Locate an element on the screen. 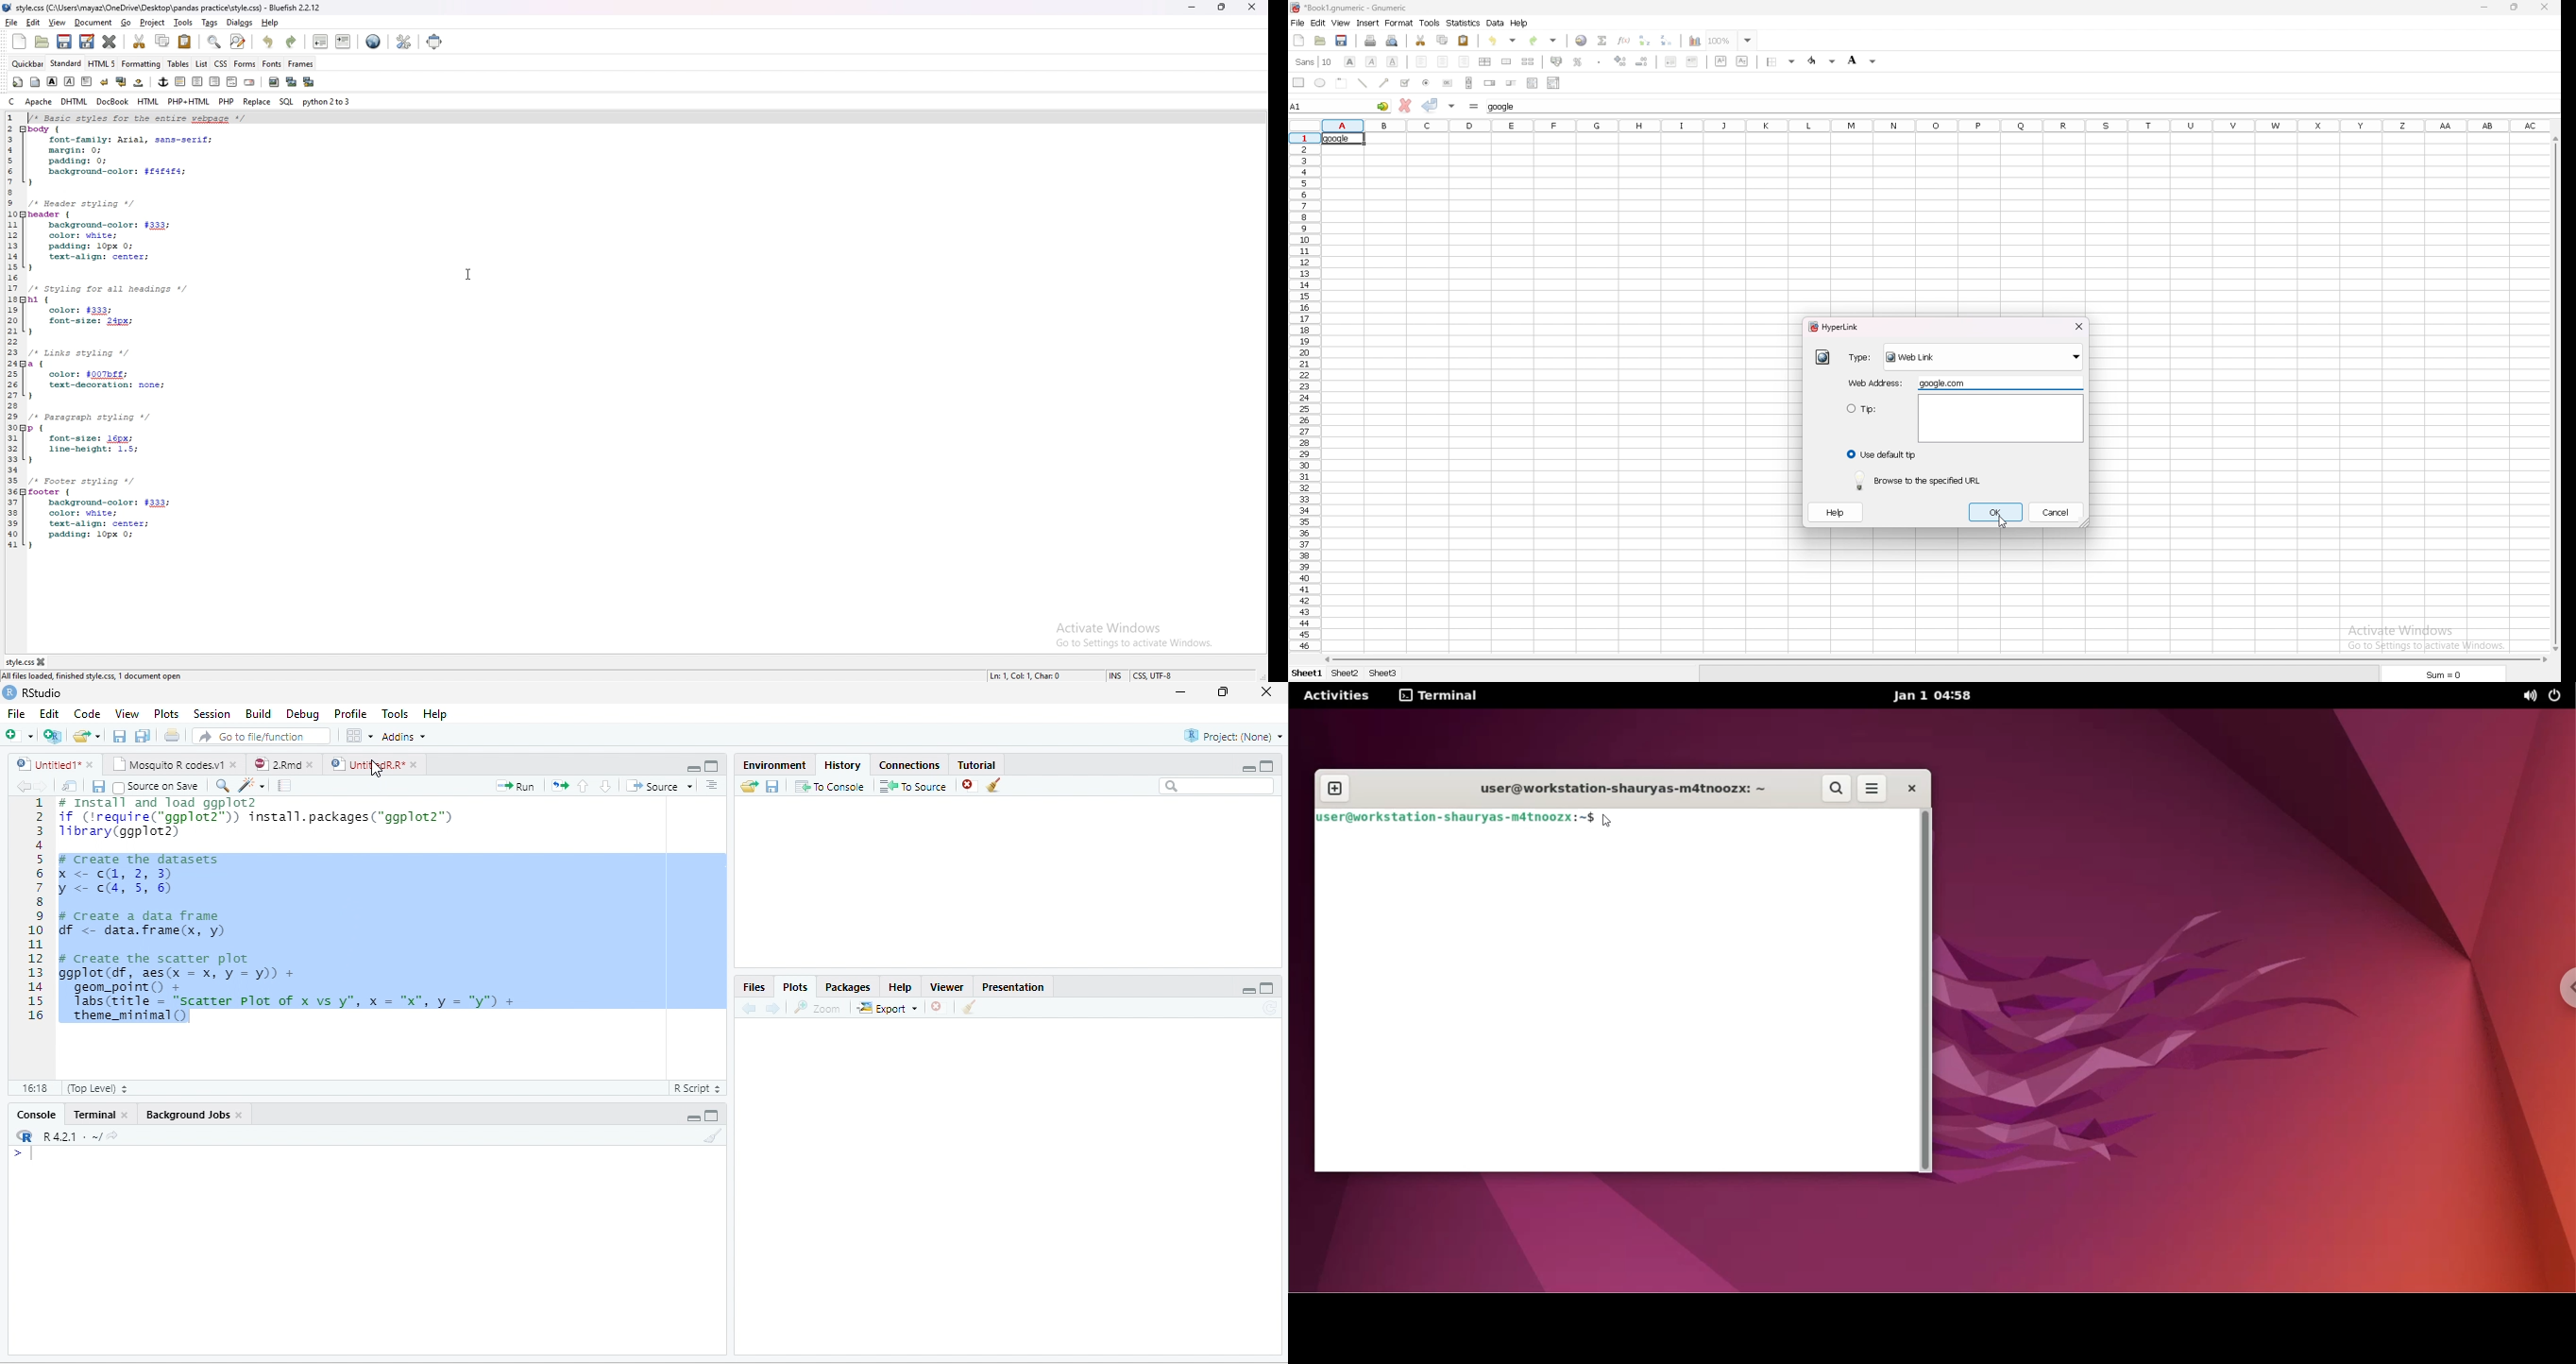 The width and height of the screenshot is (2576, 1372). centre is located at coordinates (198, 81).